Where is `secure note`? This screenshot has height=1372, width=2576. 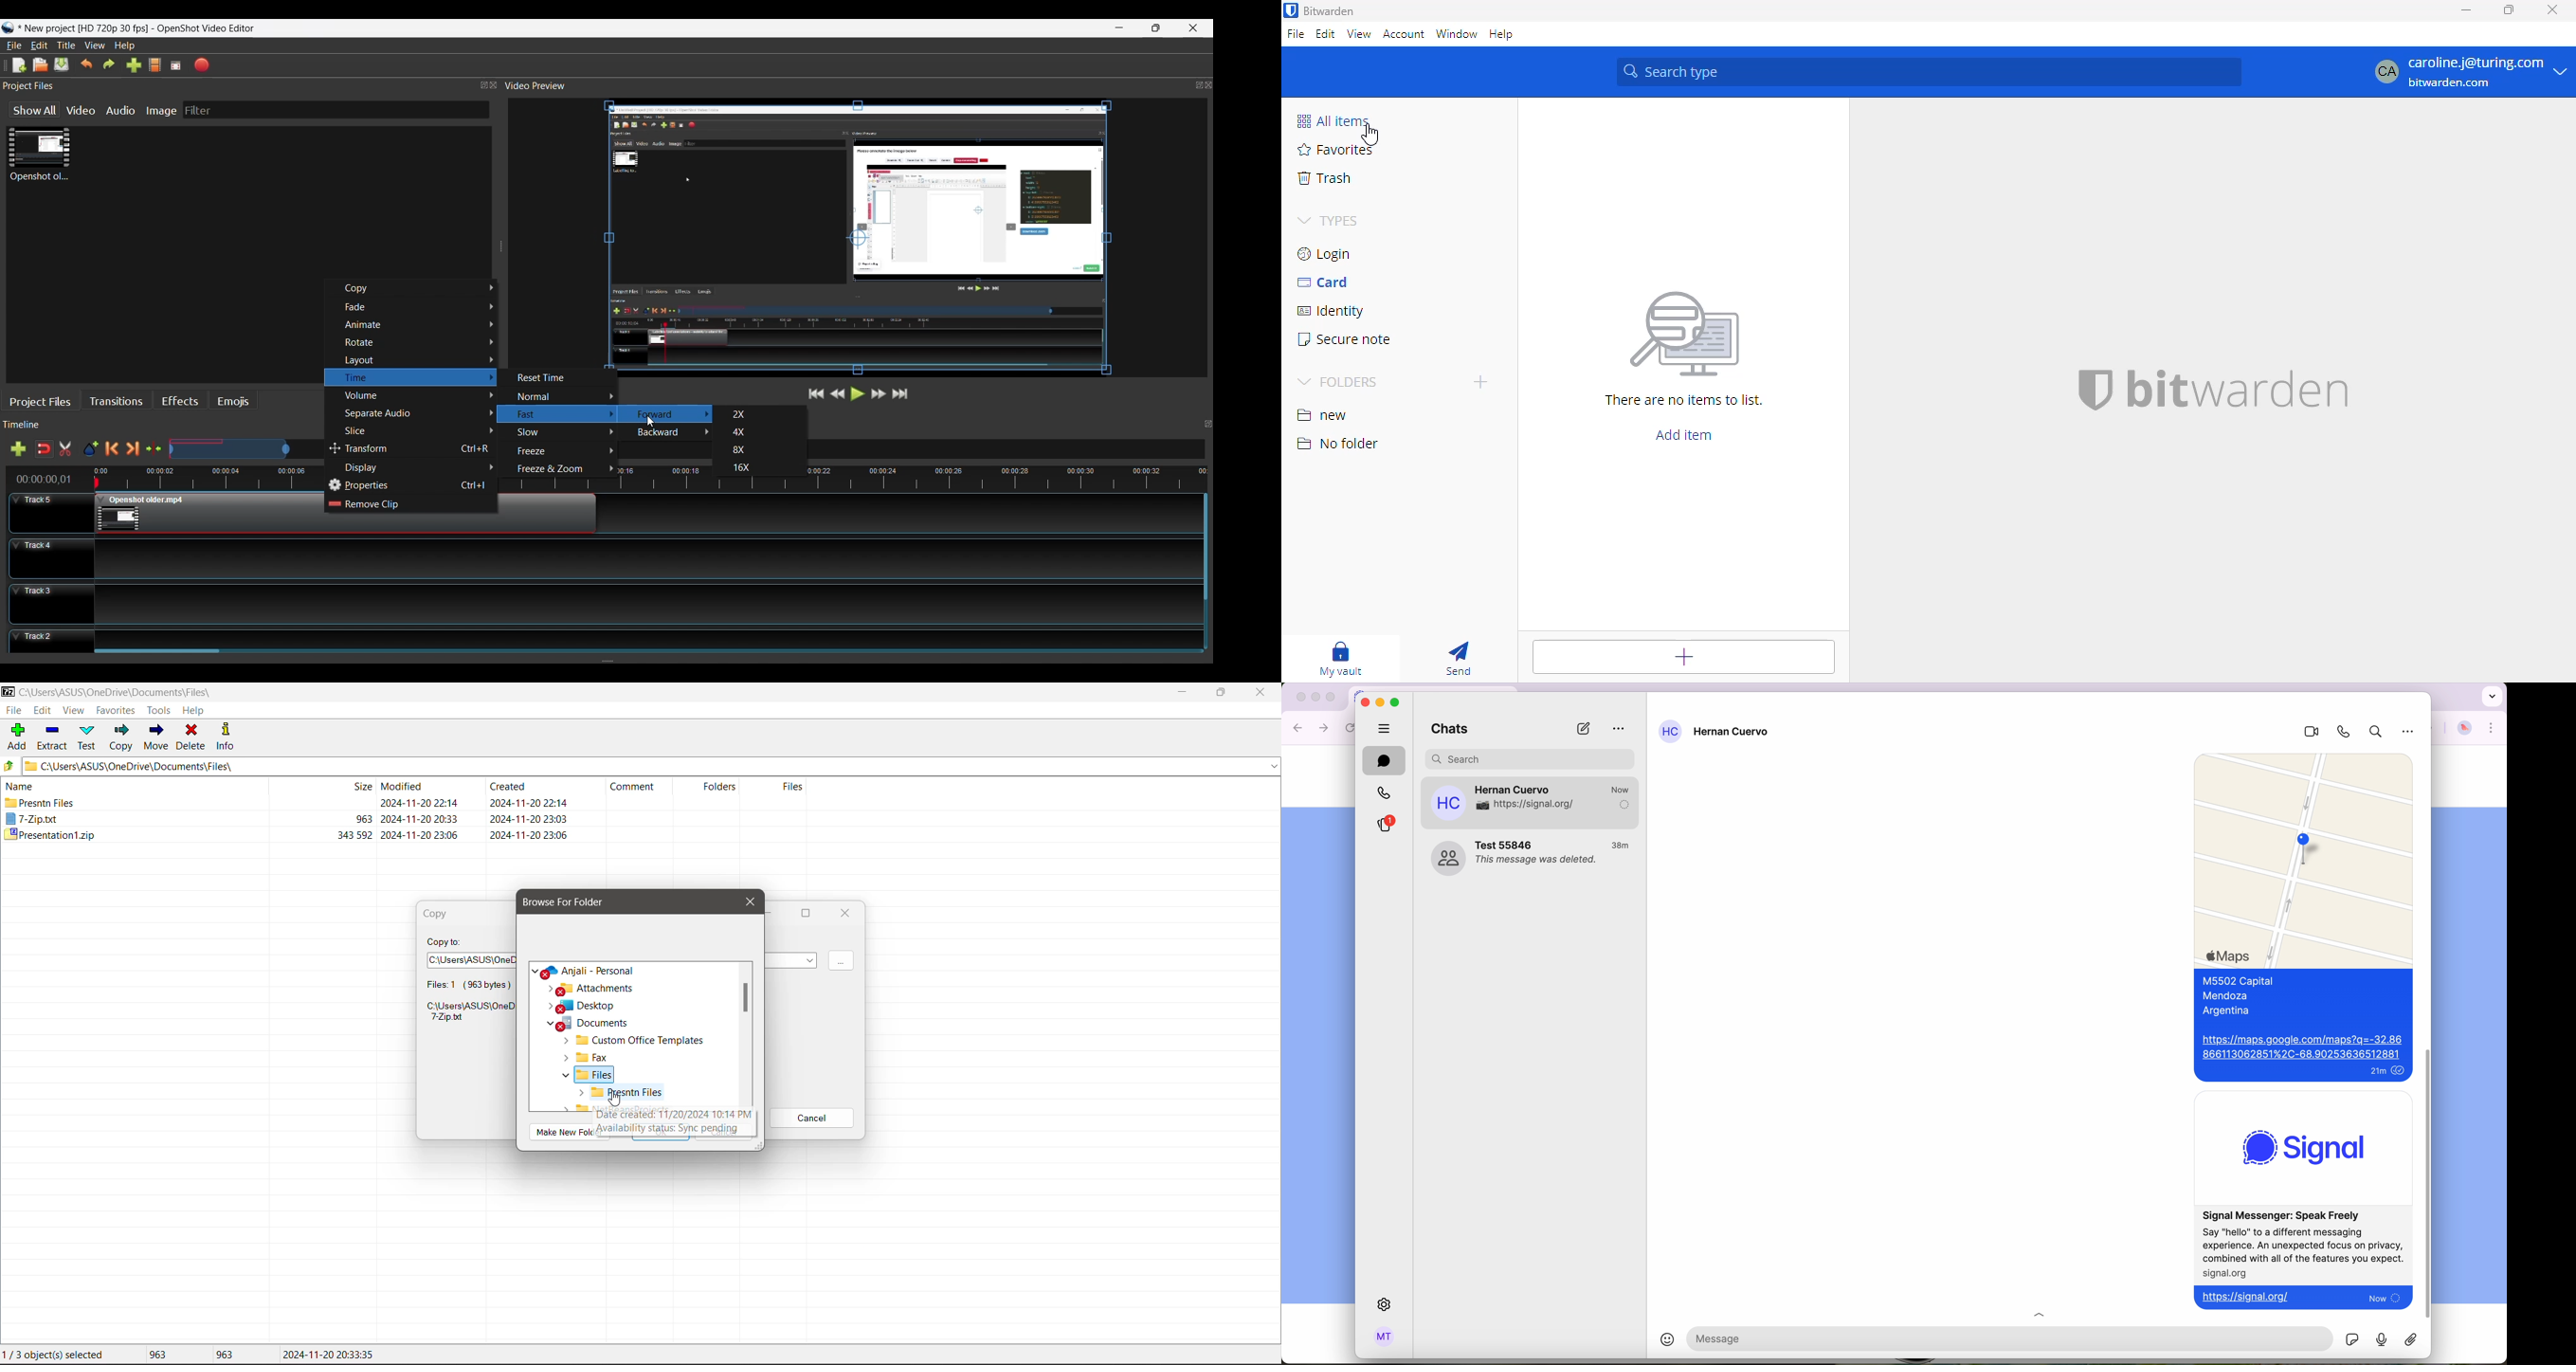 secure note is located at coordinates (1343, 339).